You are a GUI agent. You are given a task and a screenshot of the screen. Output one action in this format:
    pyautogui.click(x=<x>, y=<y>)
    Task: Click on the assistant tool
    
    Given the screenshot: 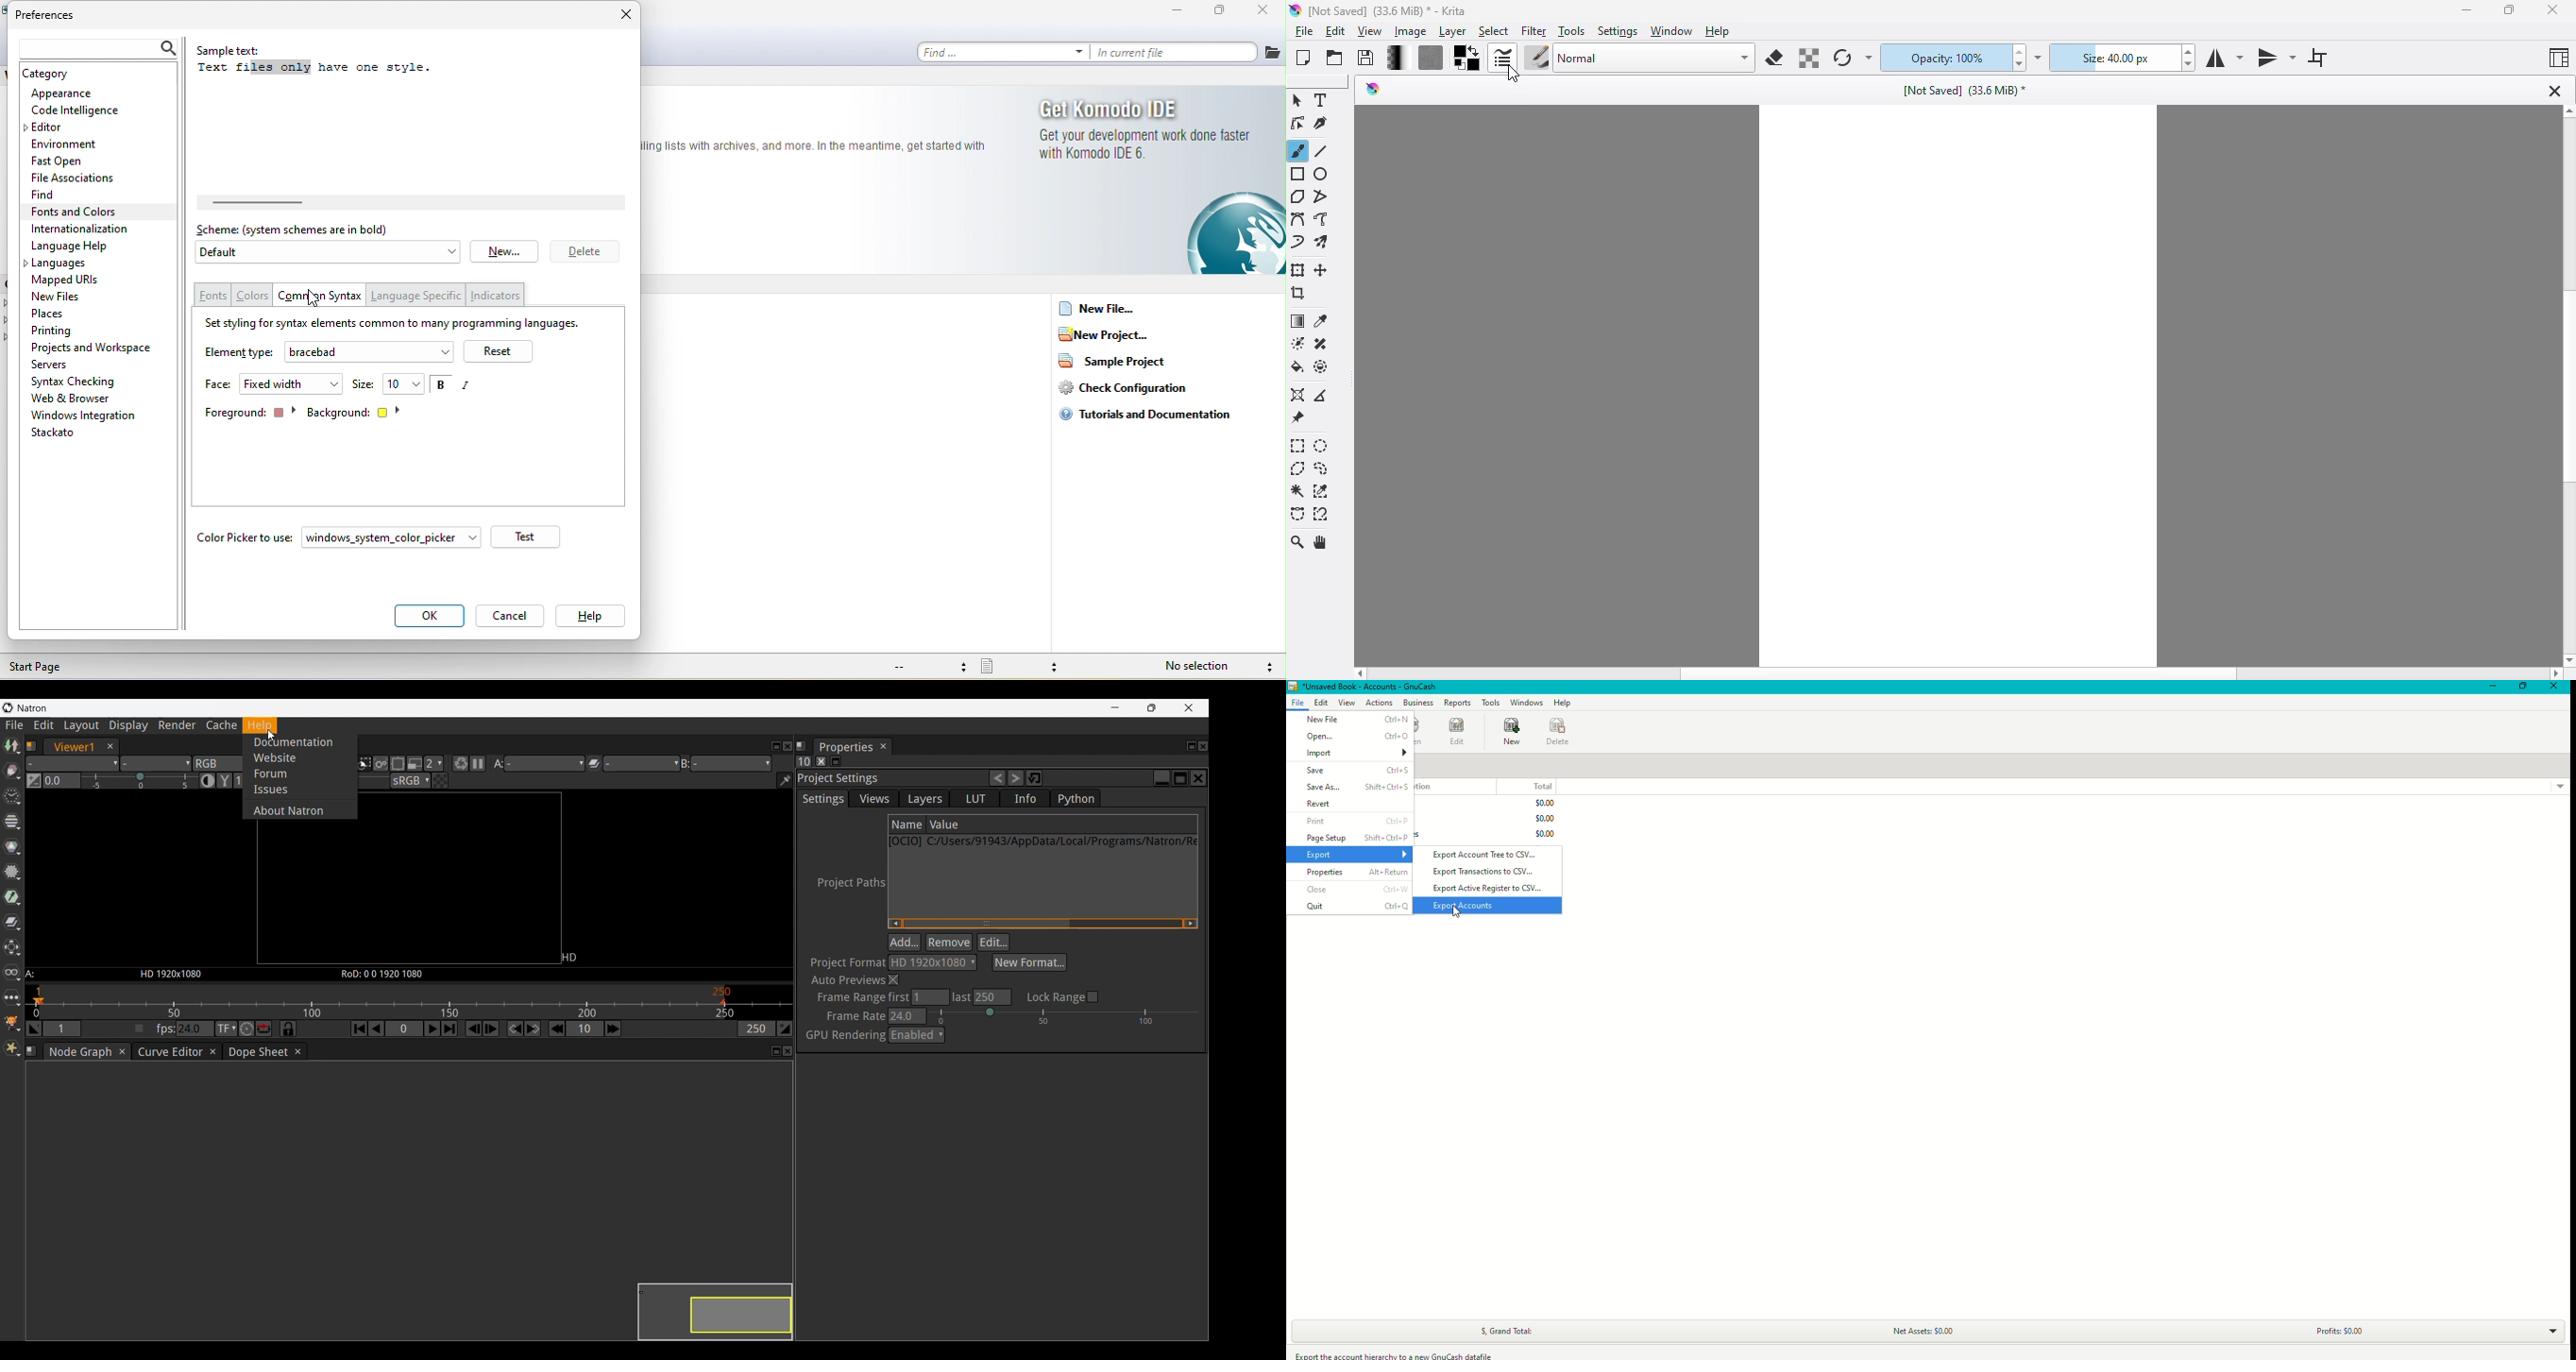 What is the action you would take?
    pyautogui.click(x=1297, y=395)
    